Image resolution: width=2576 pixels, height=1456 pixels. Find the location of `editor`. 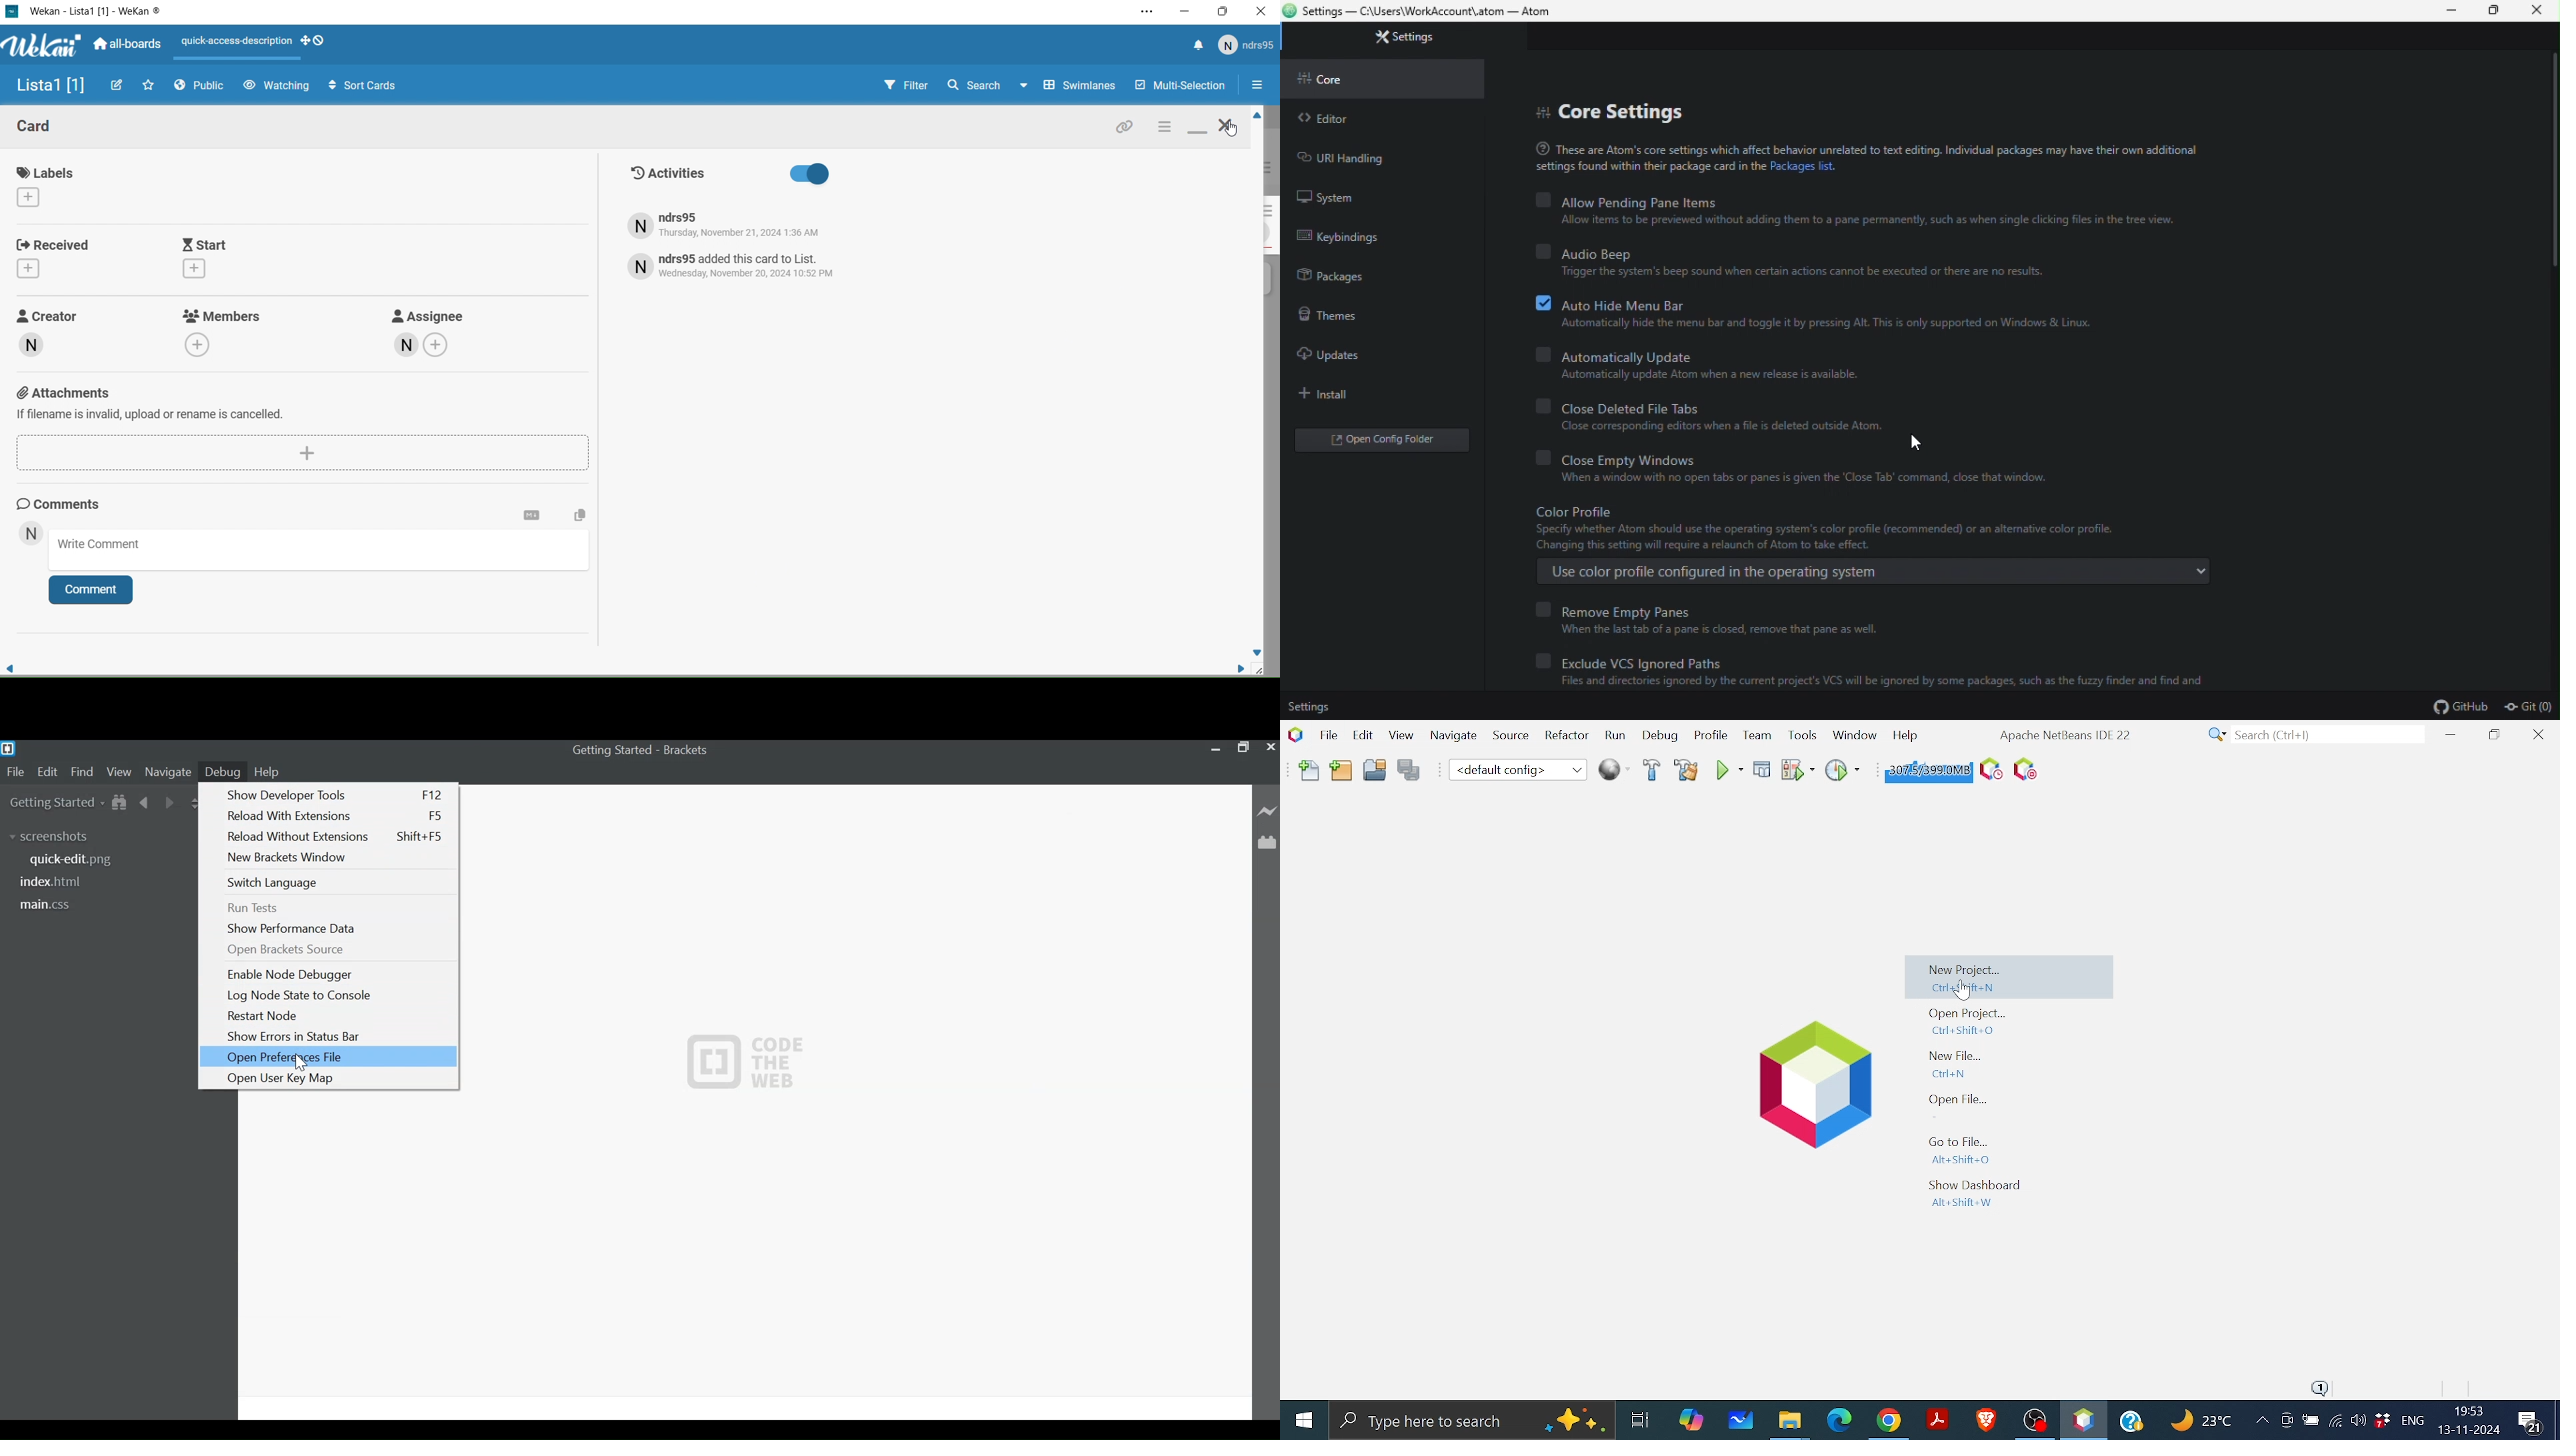

editor is located at coordinates (1366, 122).